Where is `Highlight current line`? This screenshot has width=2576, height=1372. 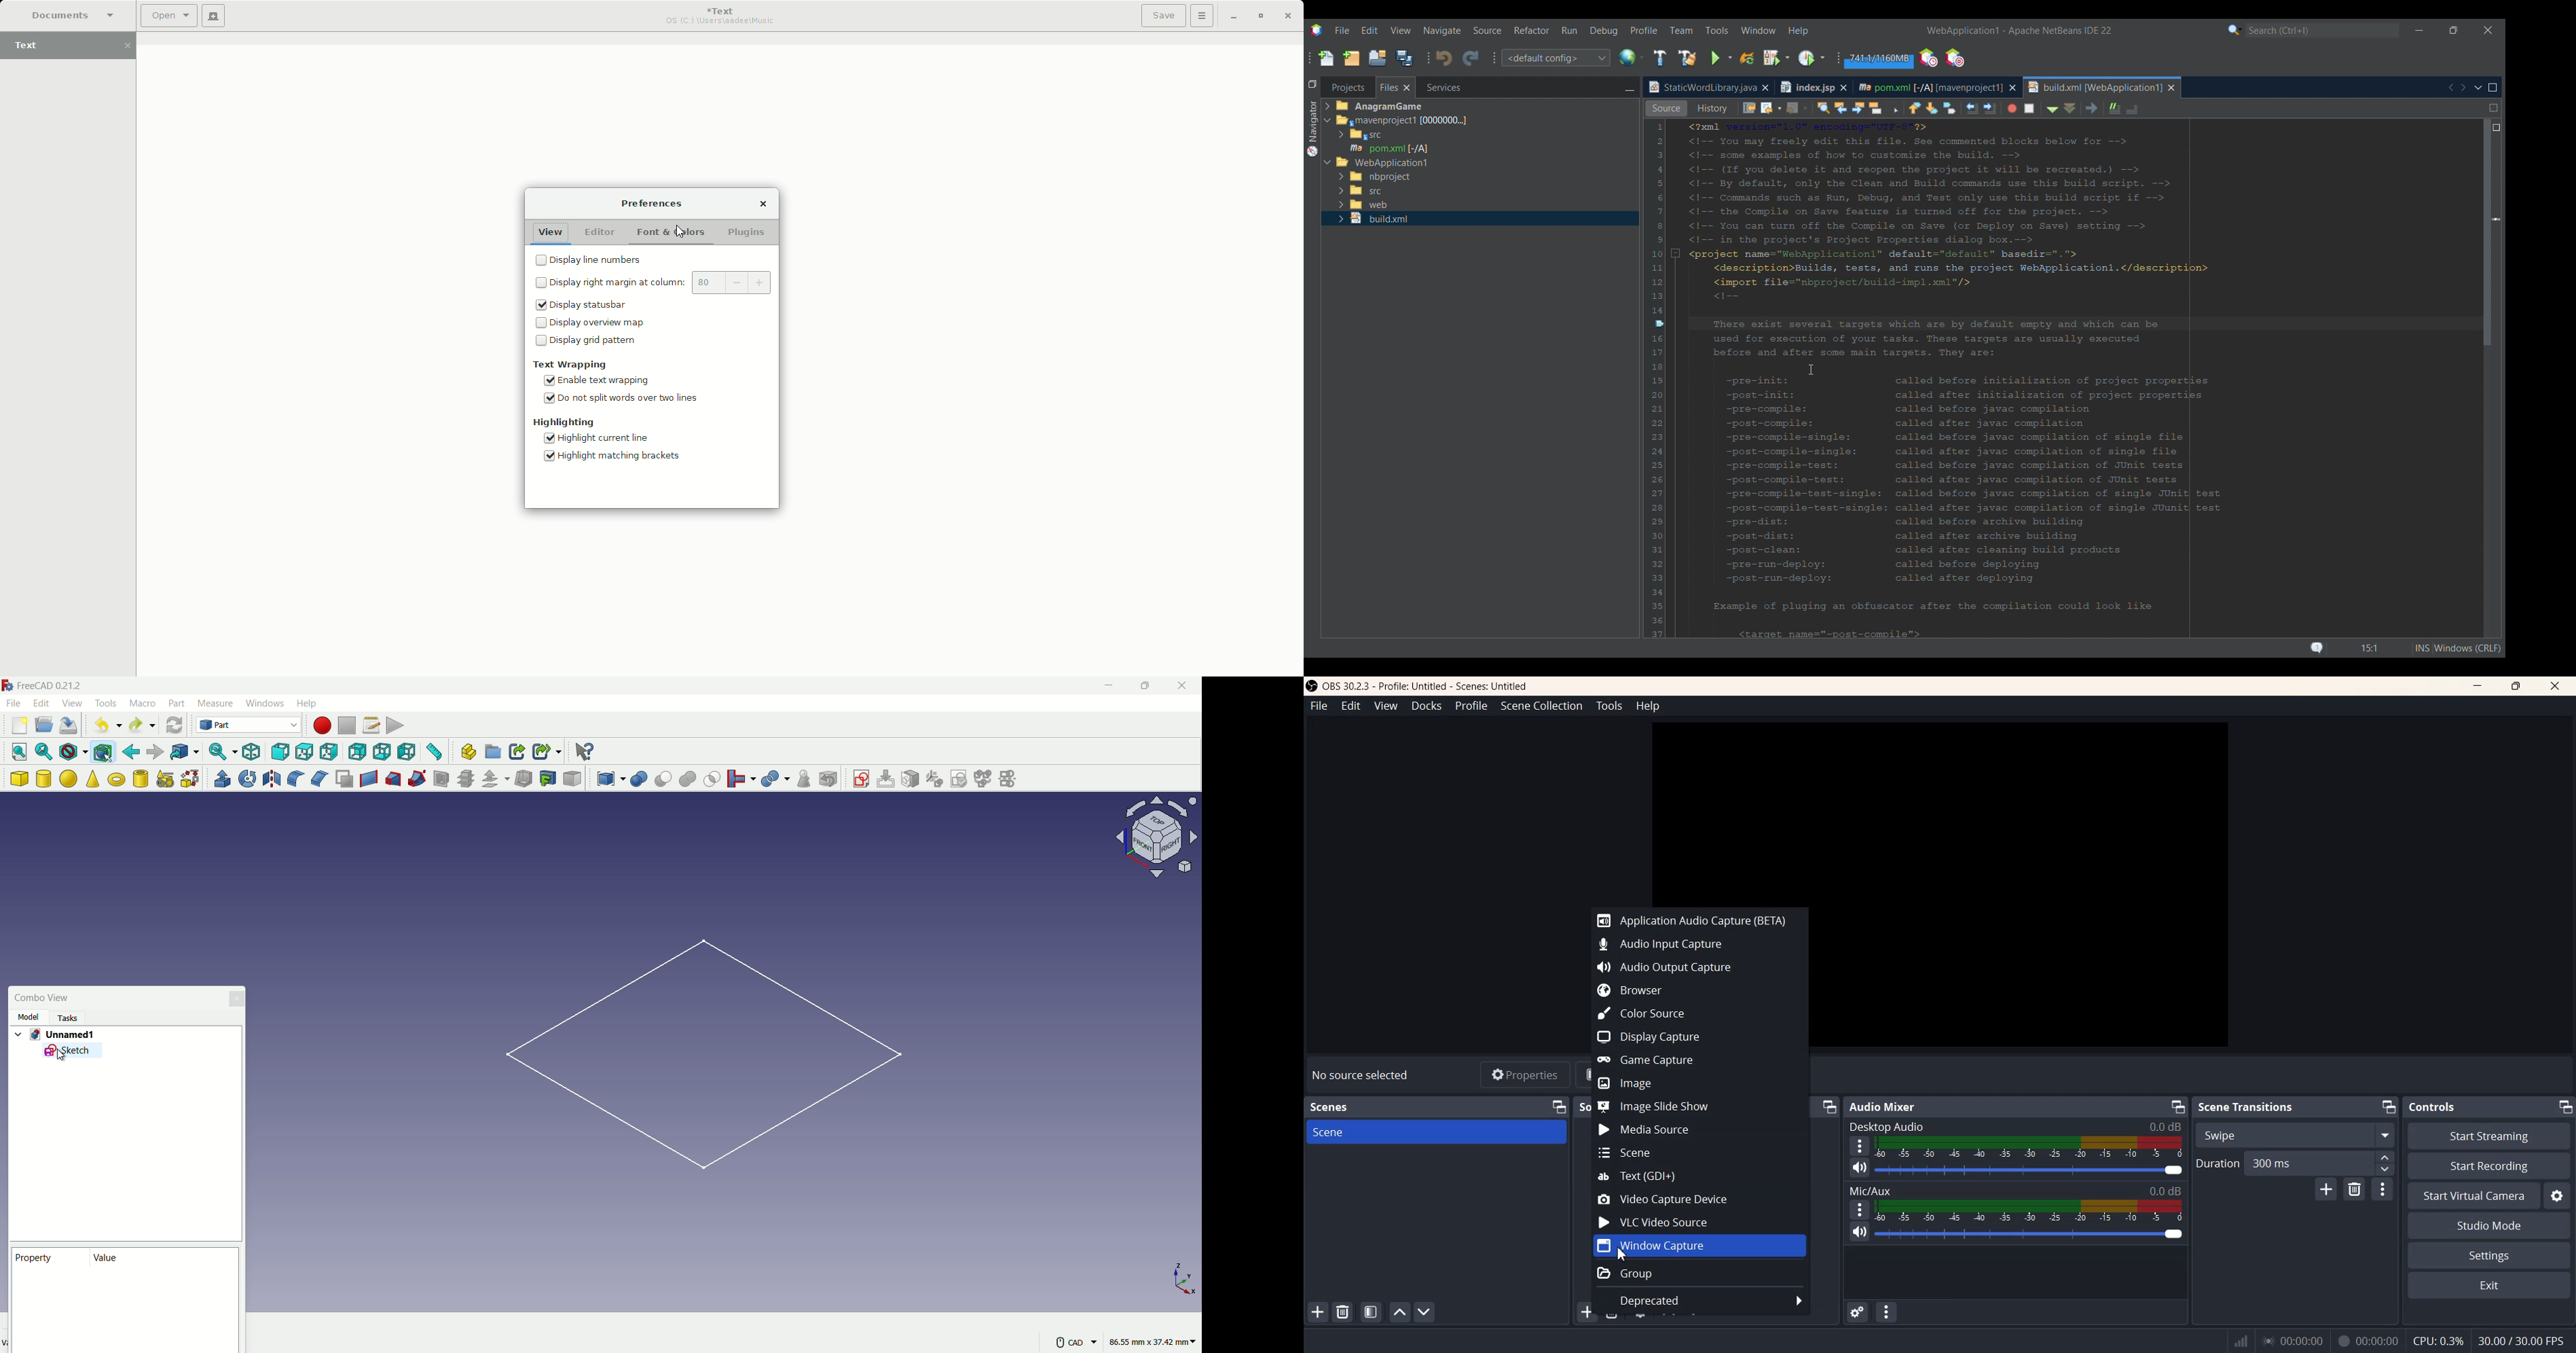 Highlight current line is located at coordinates (611, 437).